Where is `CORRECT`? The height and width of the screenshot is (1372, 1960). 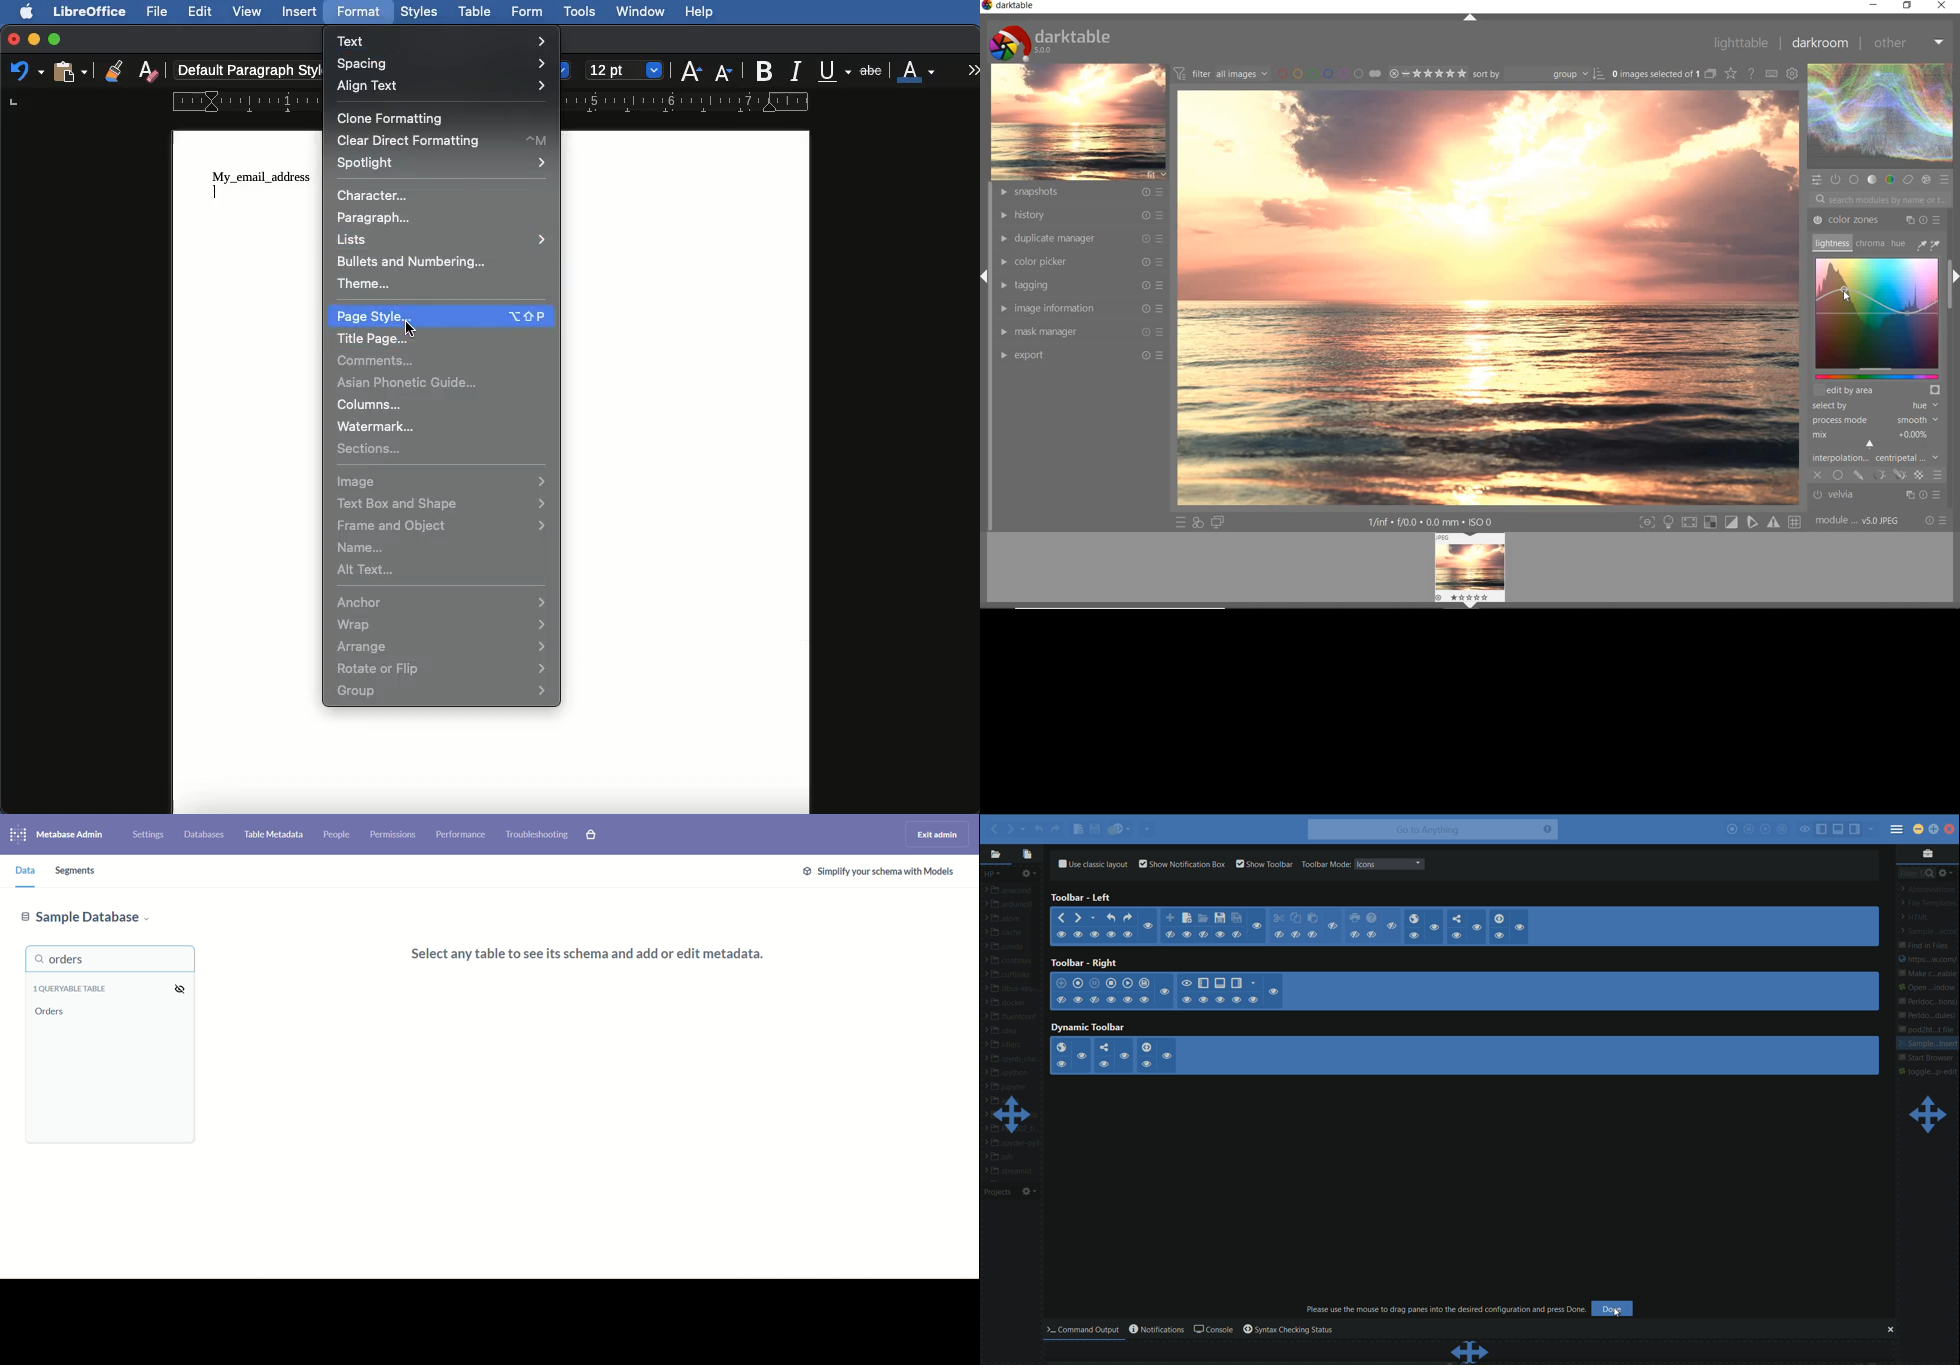
CORRECT is located at coordinates (1908, 180).